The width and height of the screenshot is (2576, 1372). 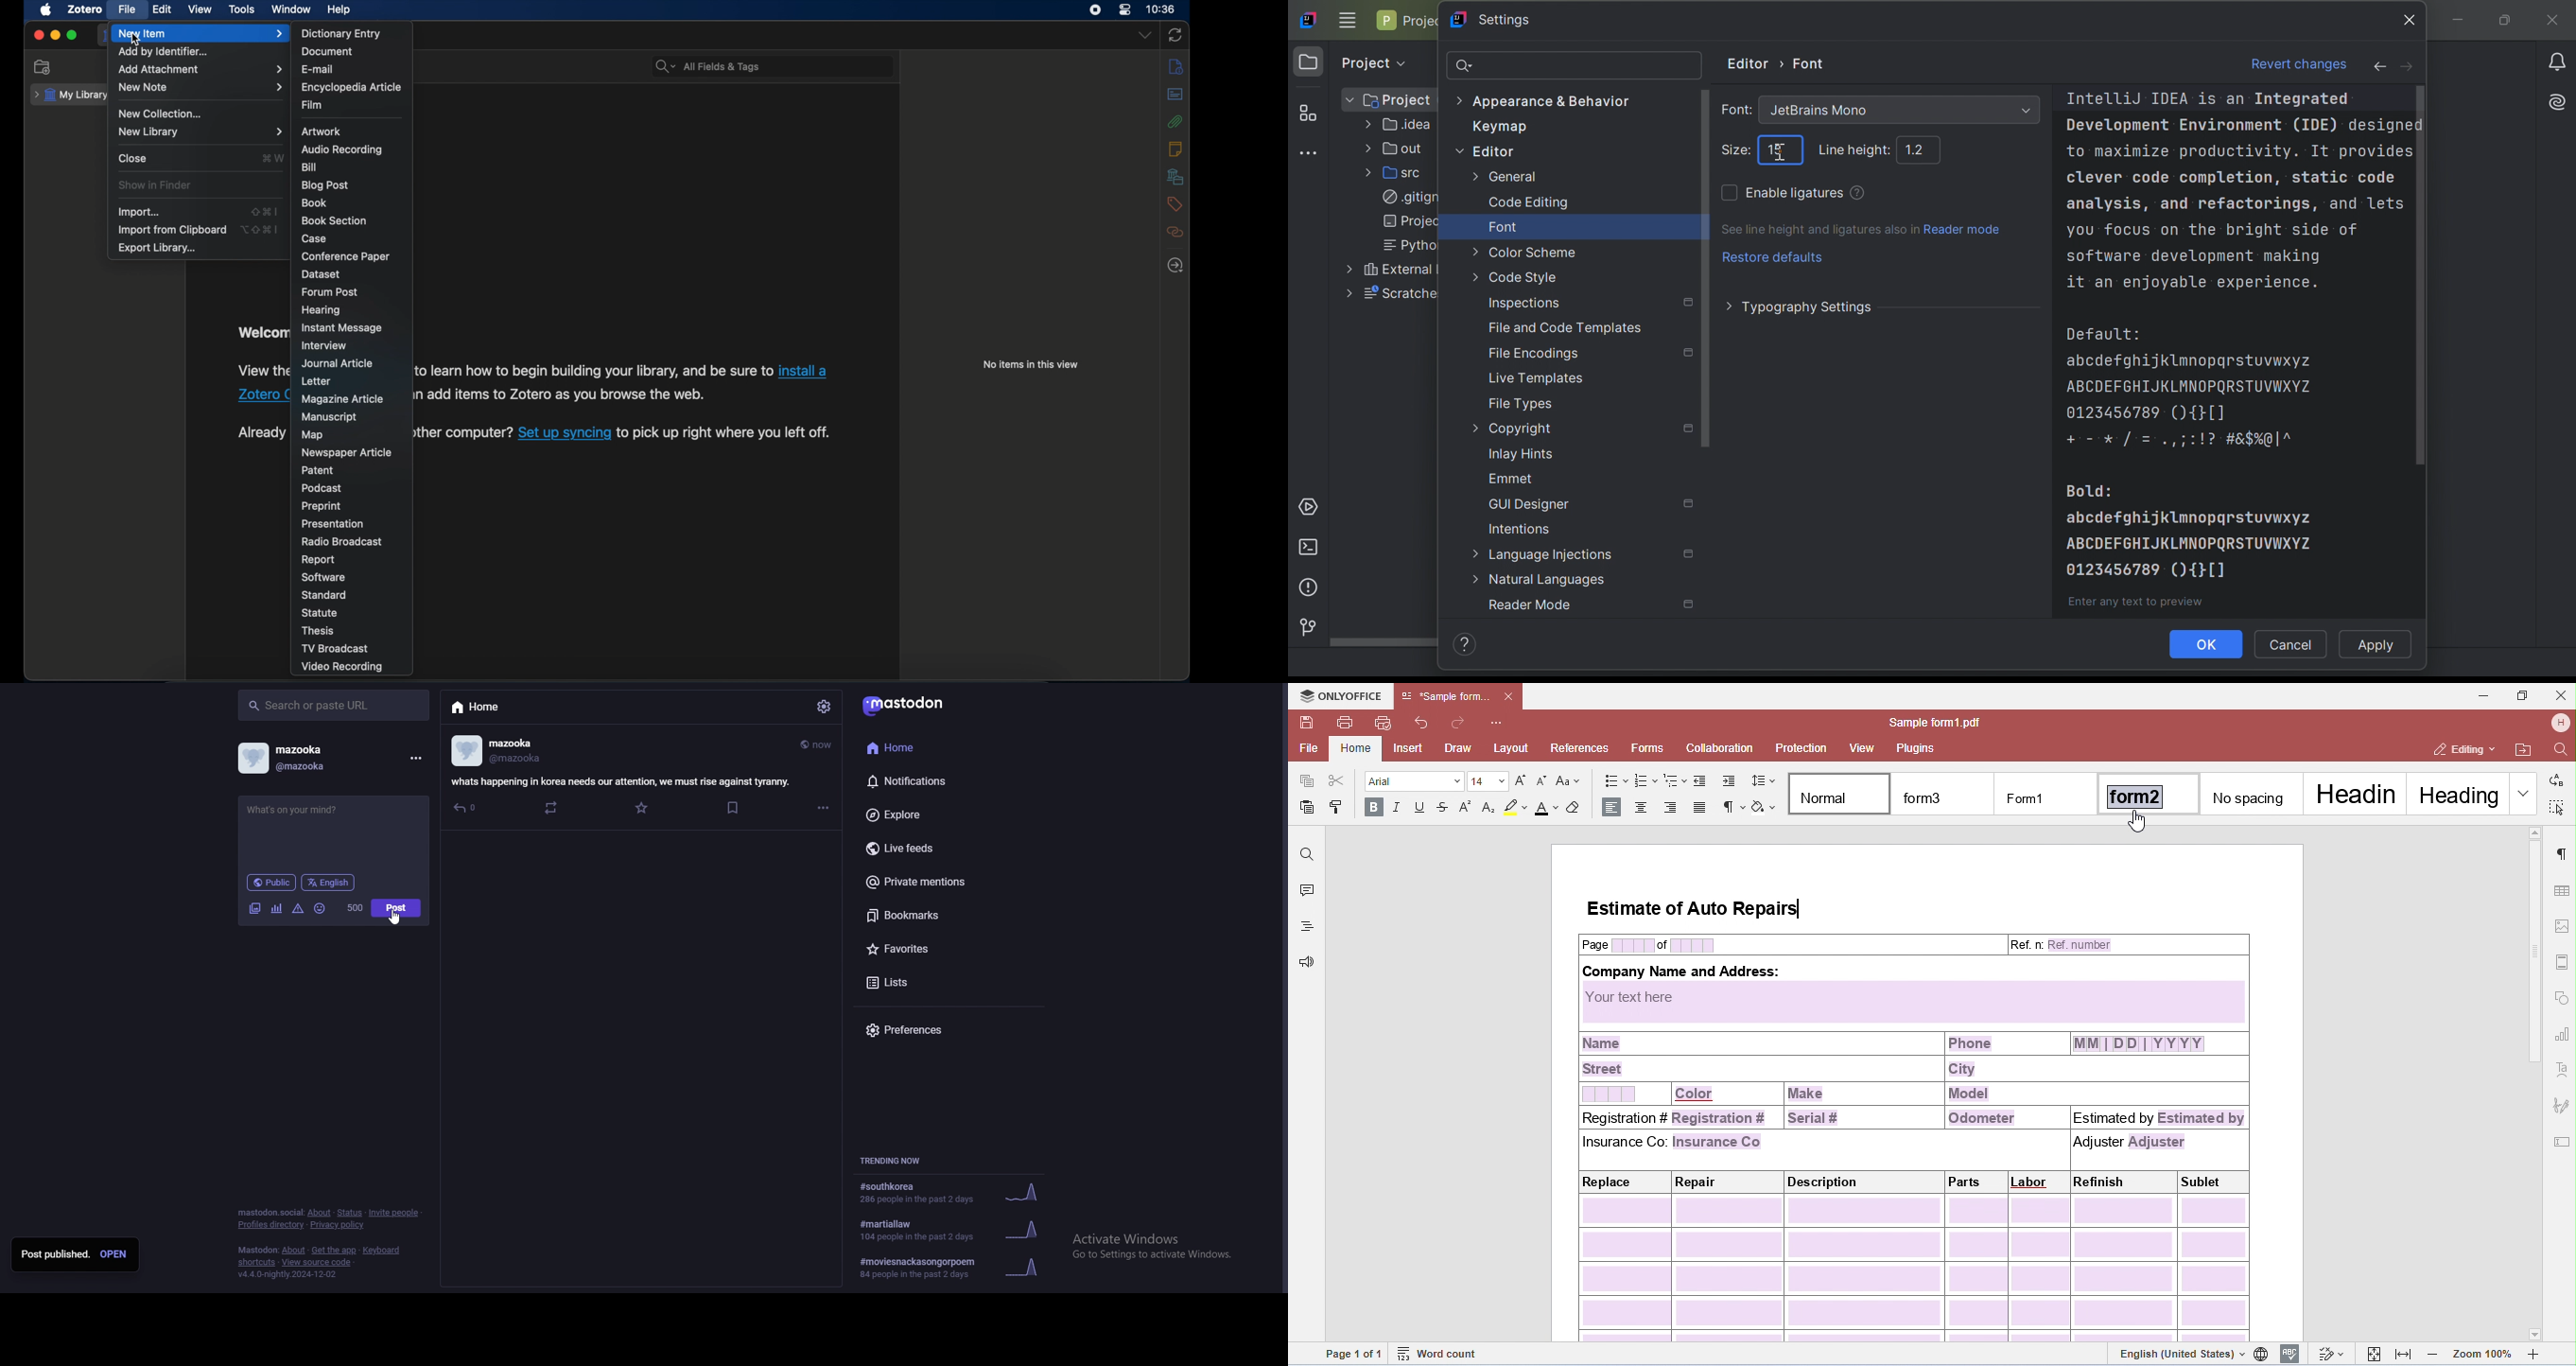 I want to click on case, so click(x=314, y=238).